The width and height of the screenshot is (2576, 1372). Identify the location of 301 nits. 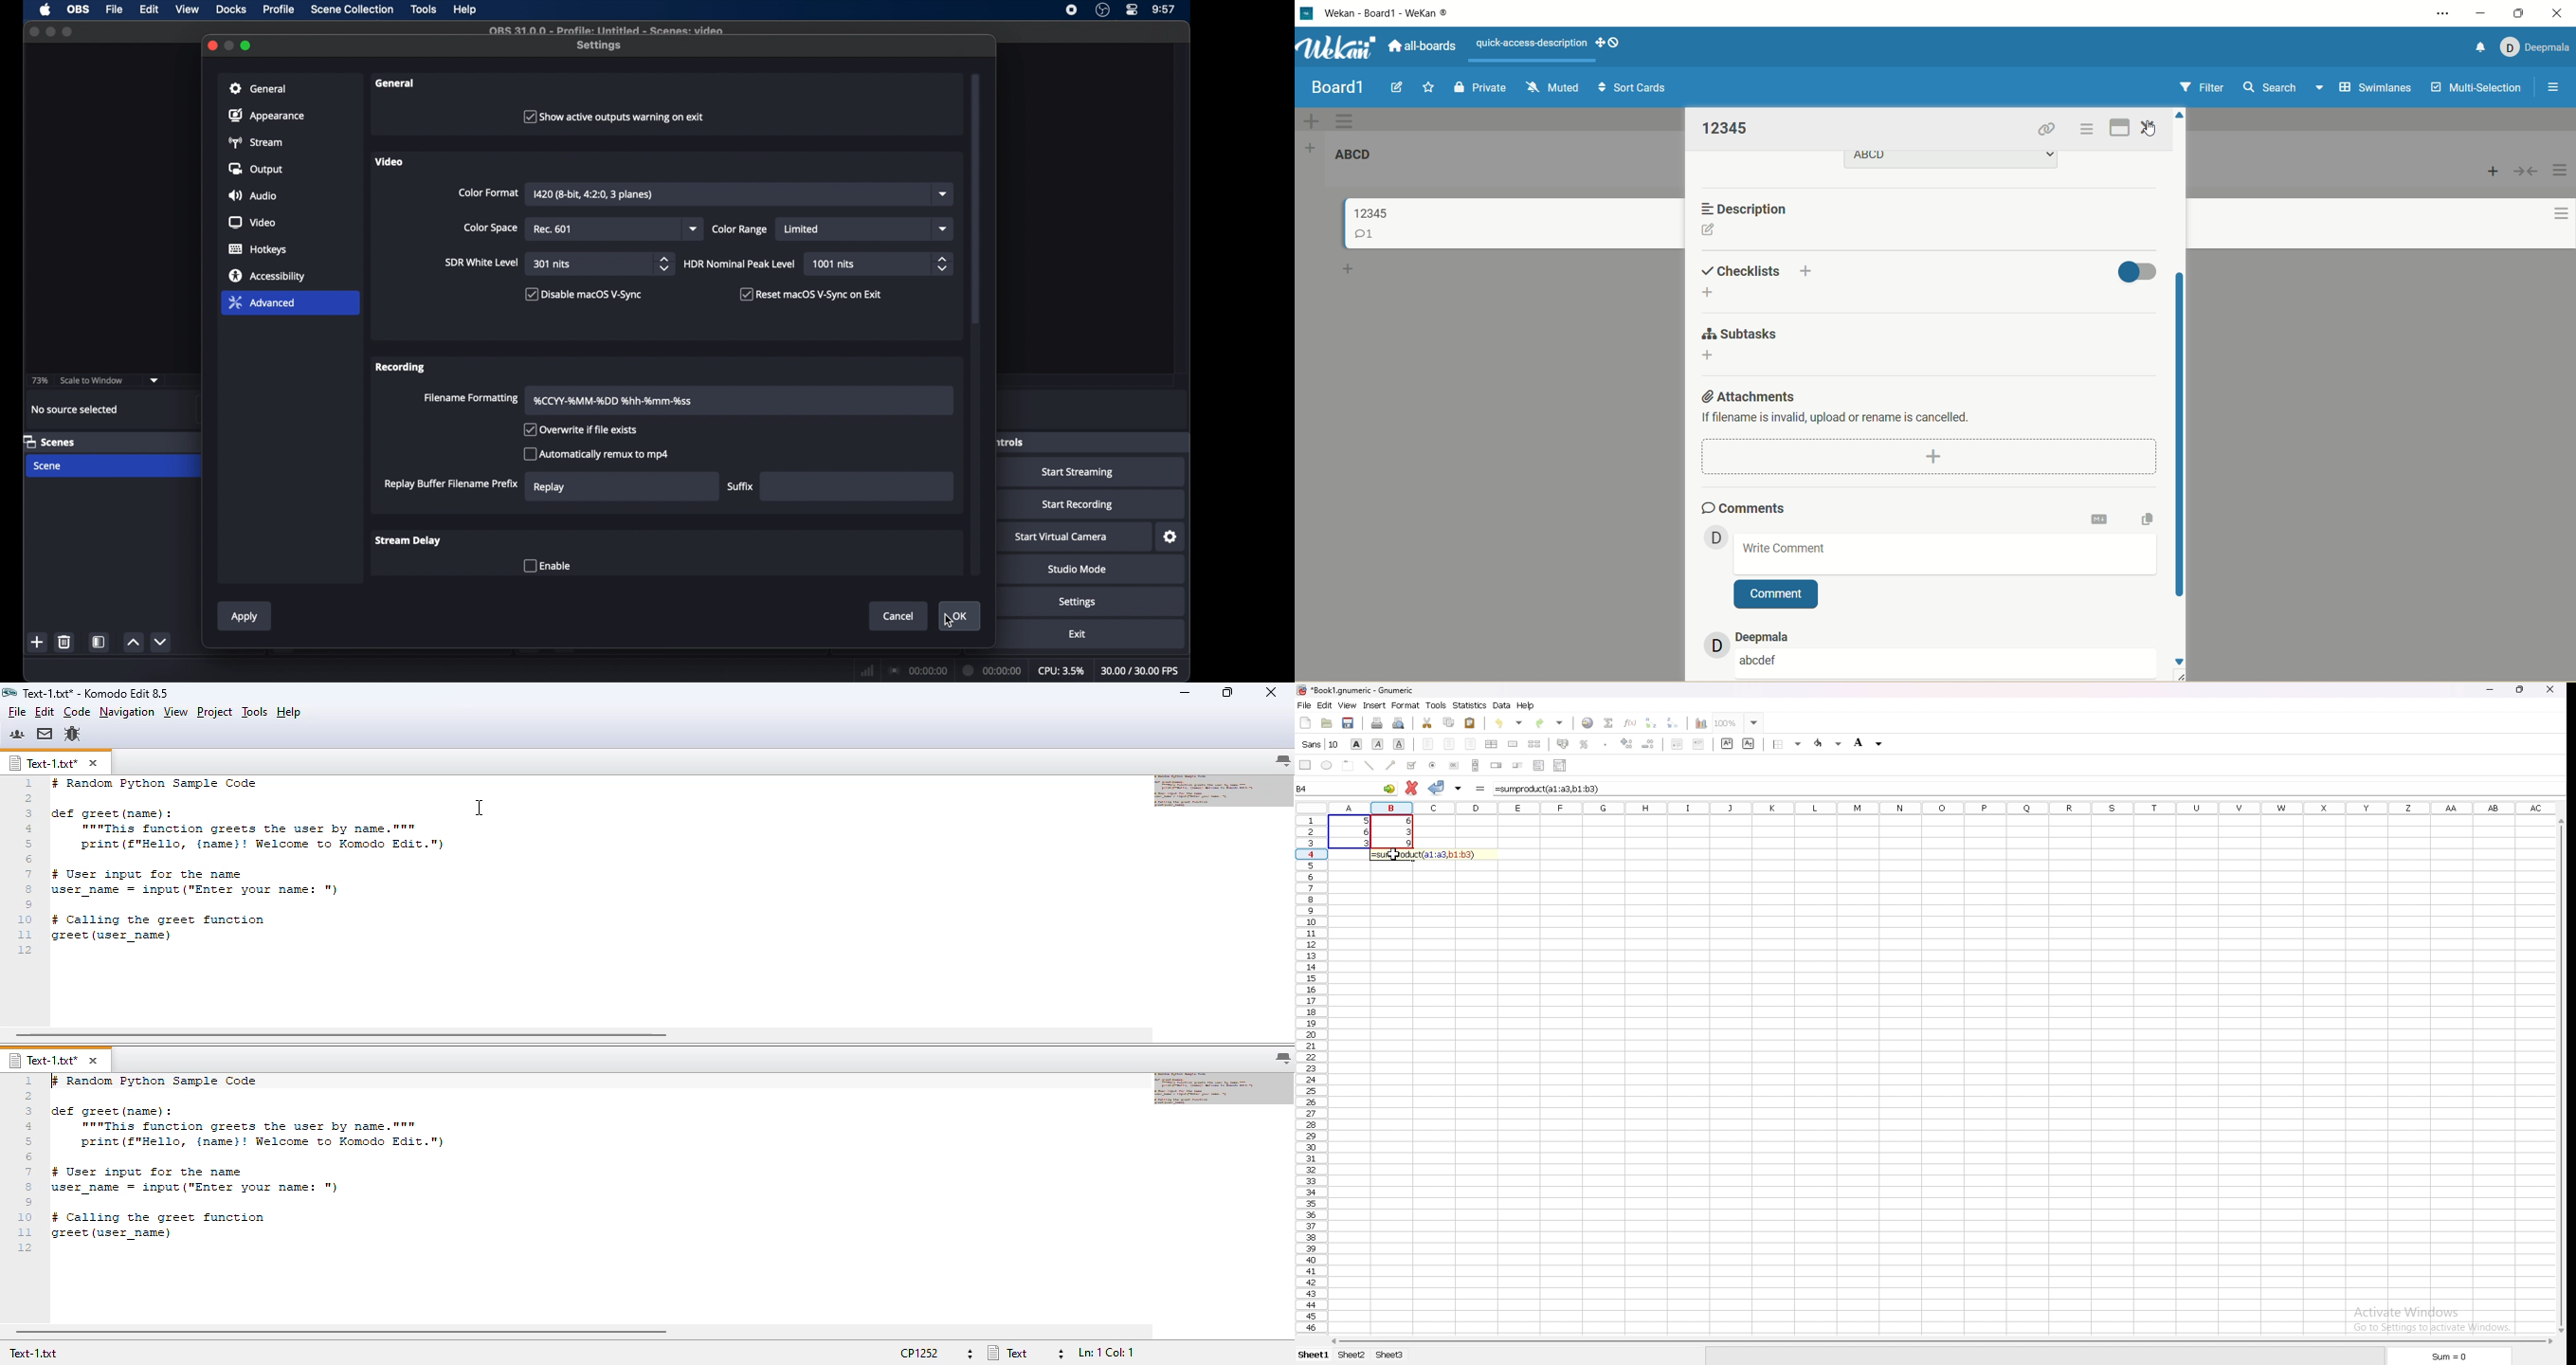
(553, 264).